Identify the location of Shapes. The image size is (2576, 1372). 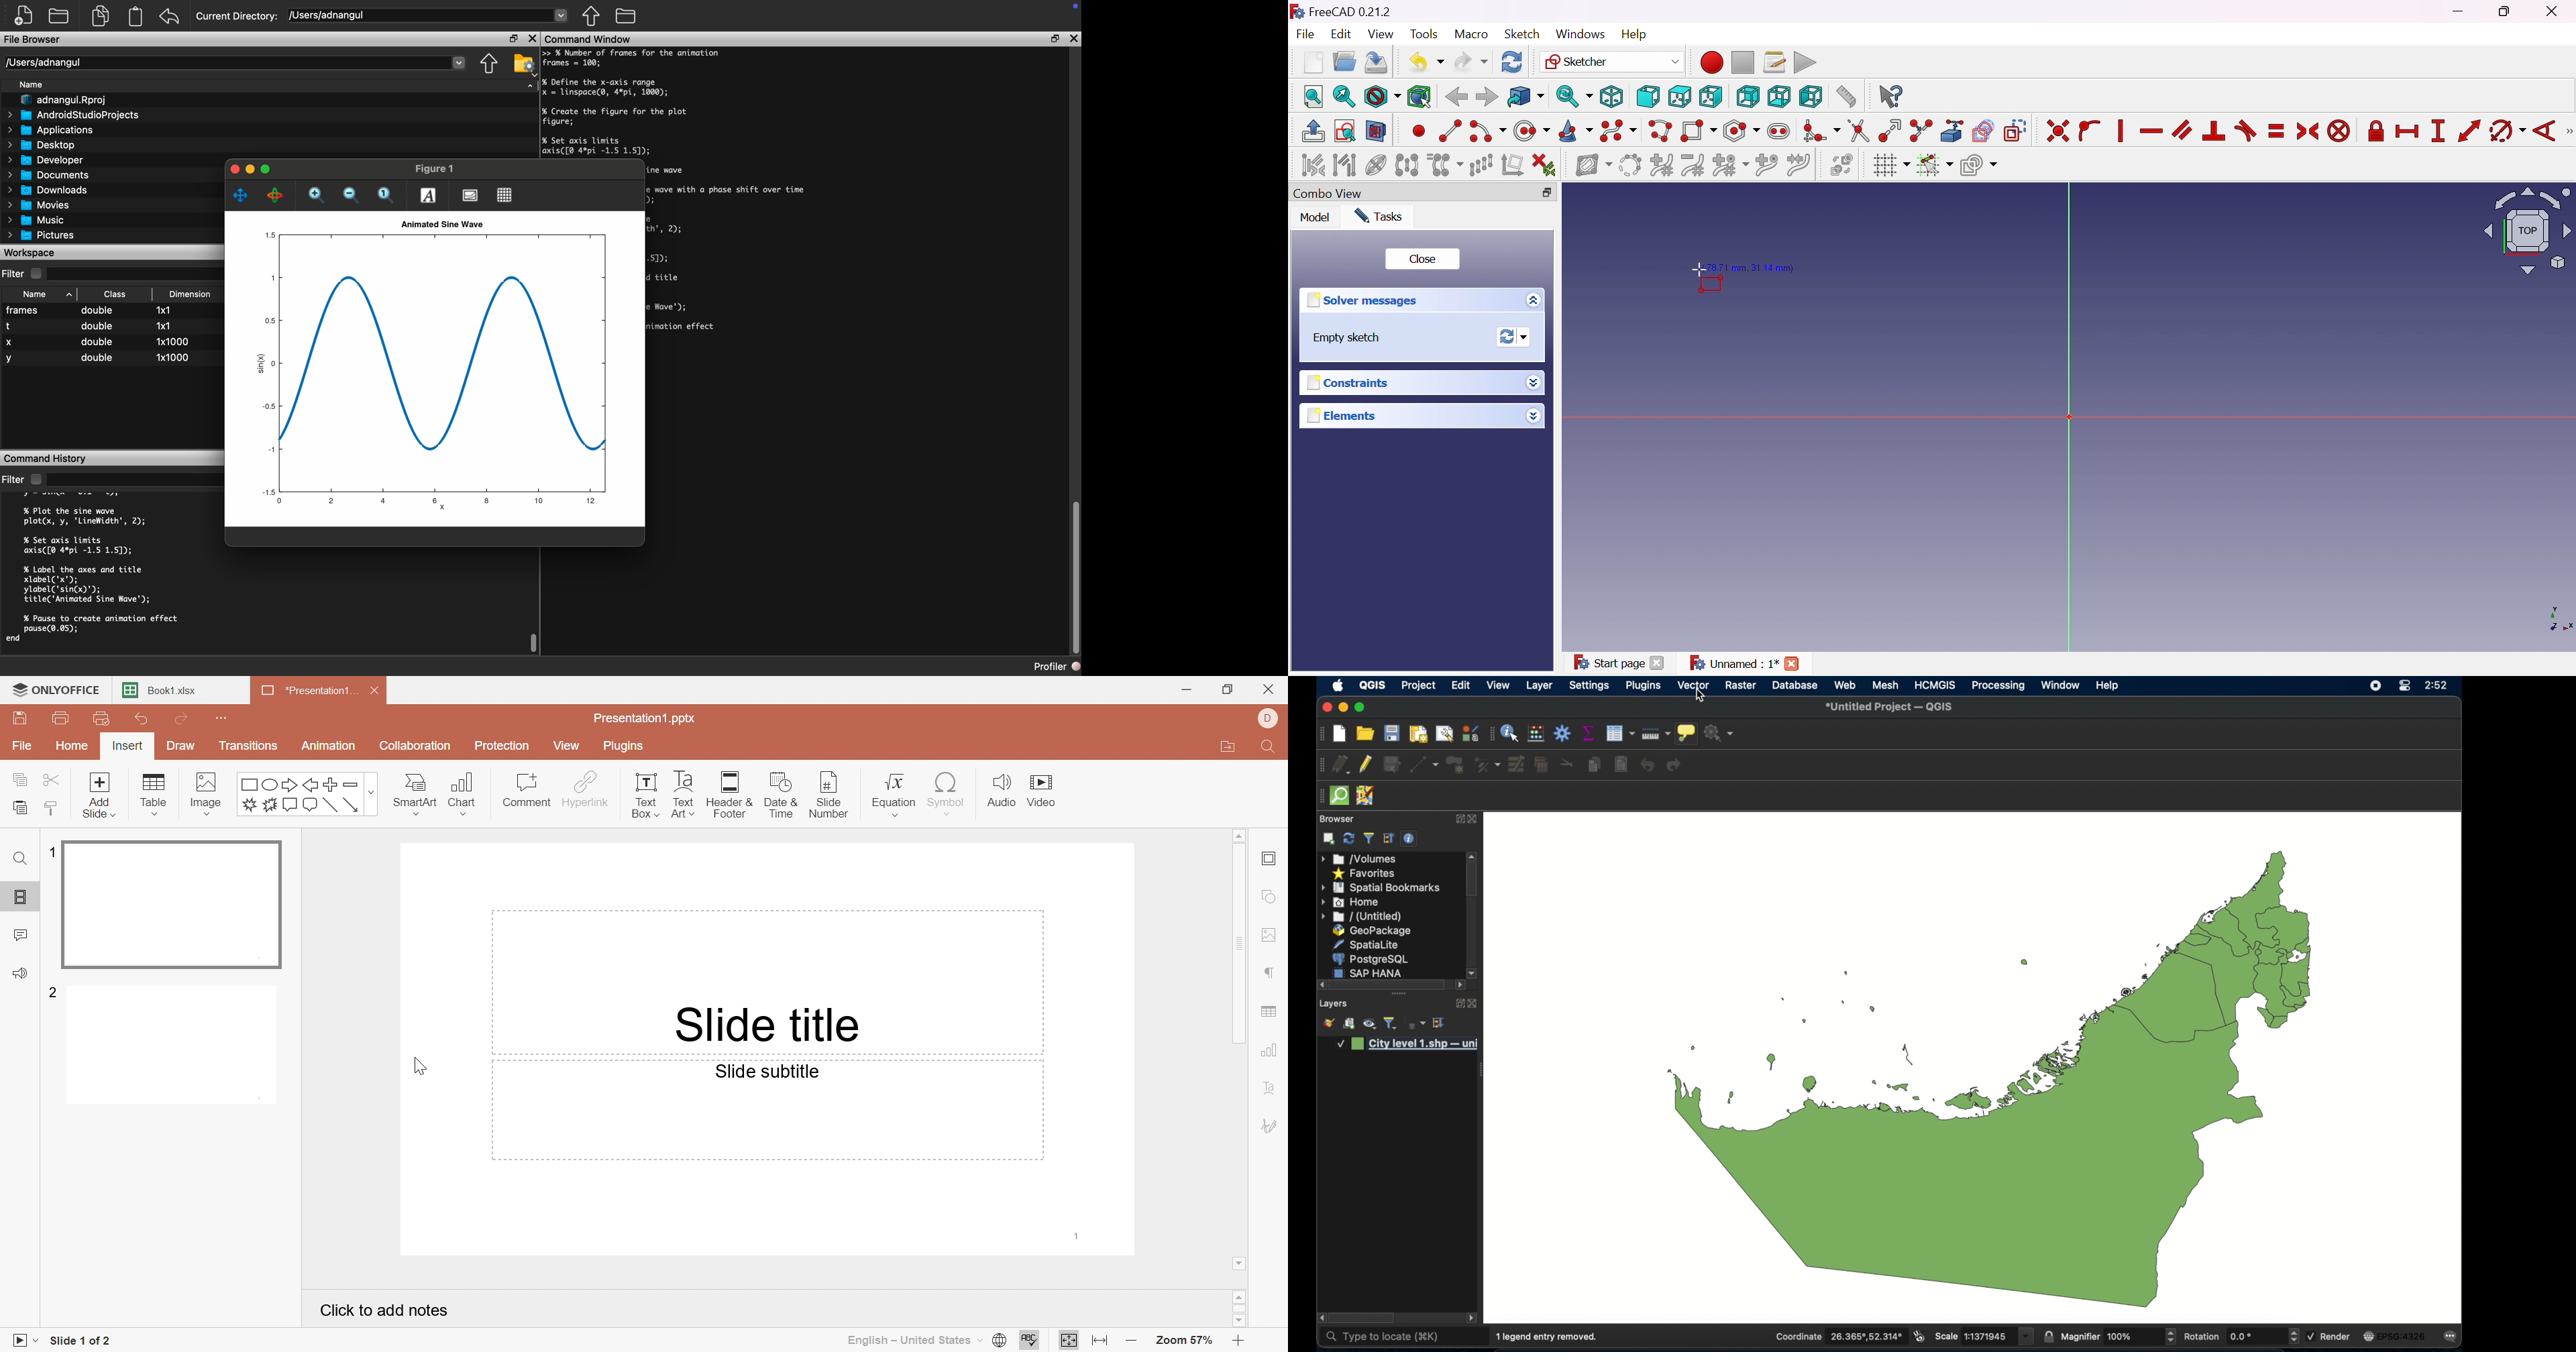
(309, 794).